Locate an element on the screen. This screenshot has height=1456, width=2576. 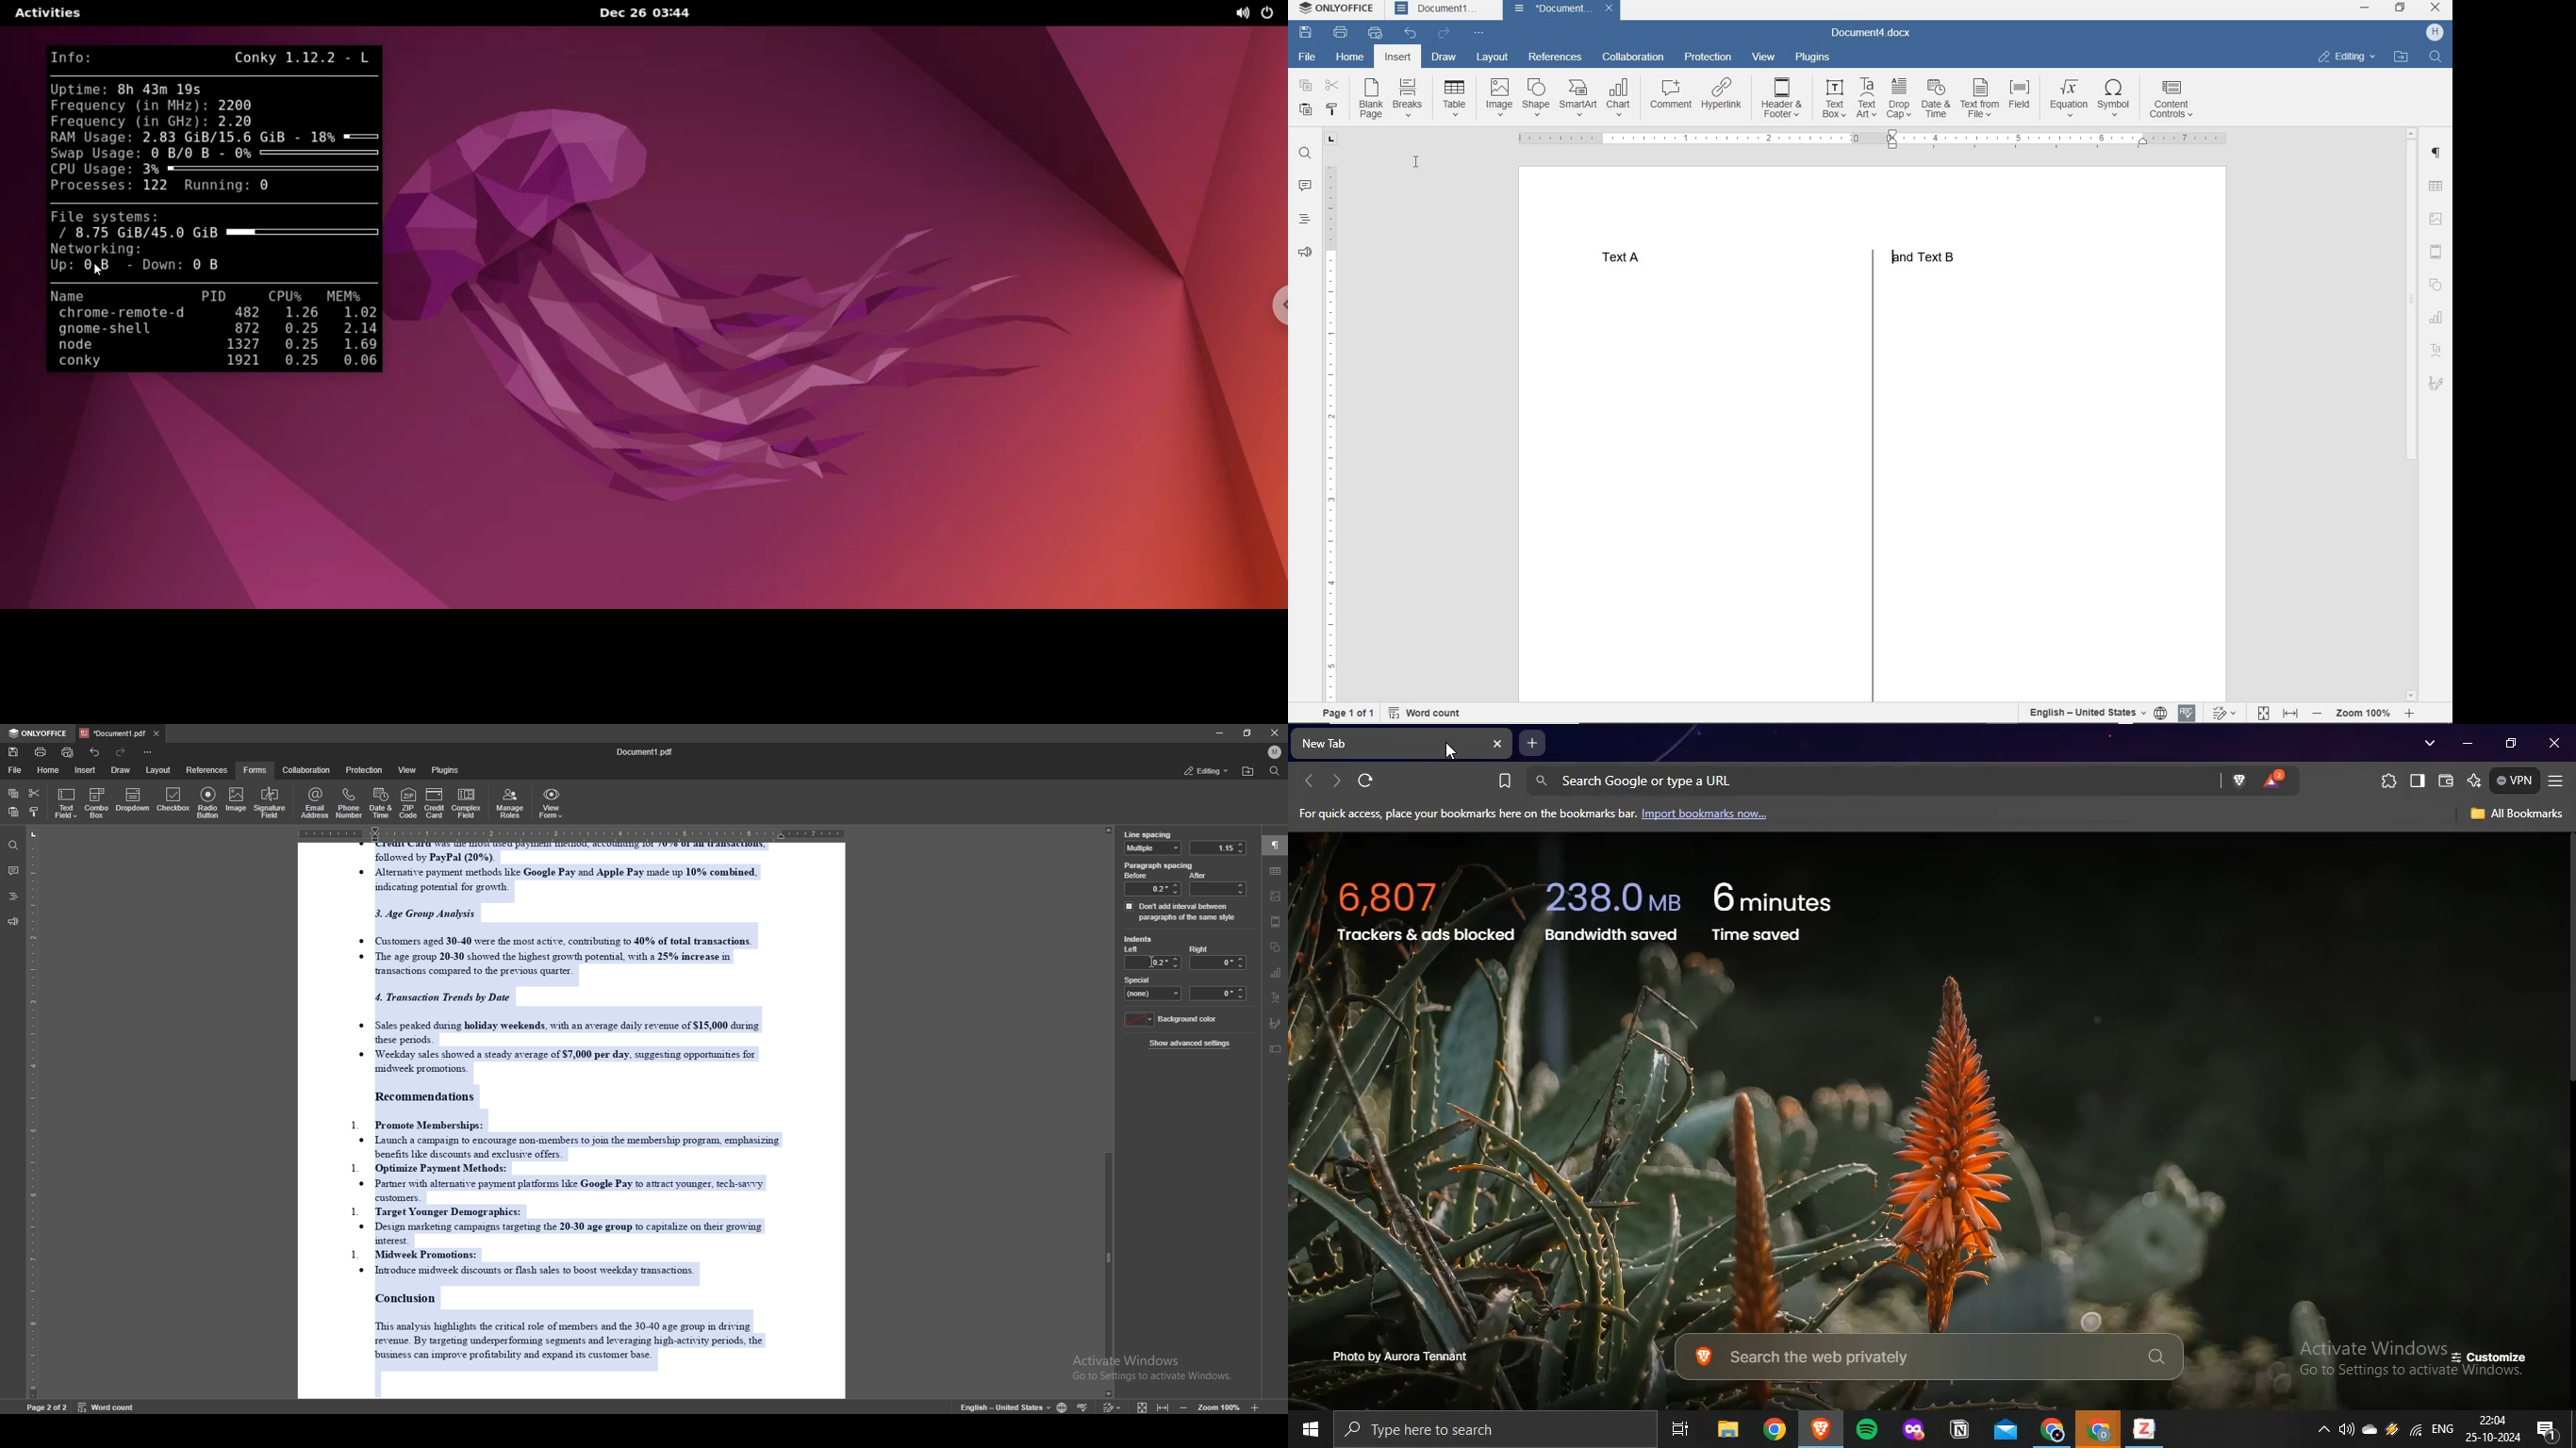
FIT TO WIDTH is located at coordinates (2292, 712).